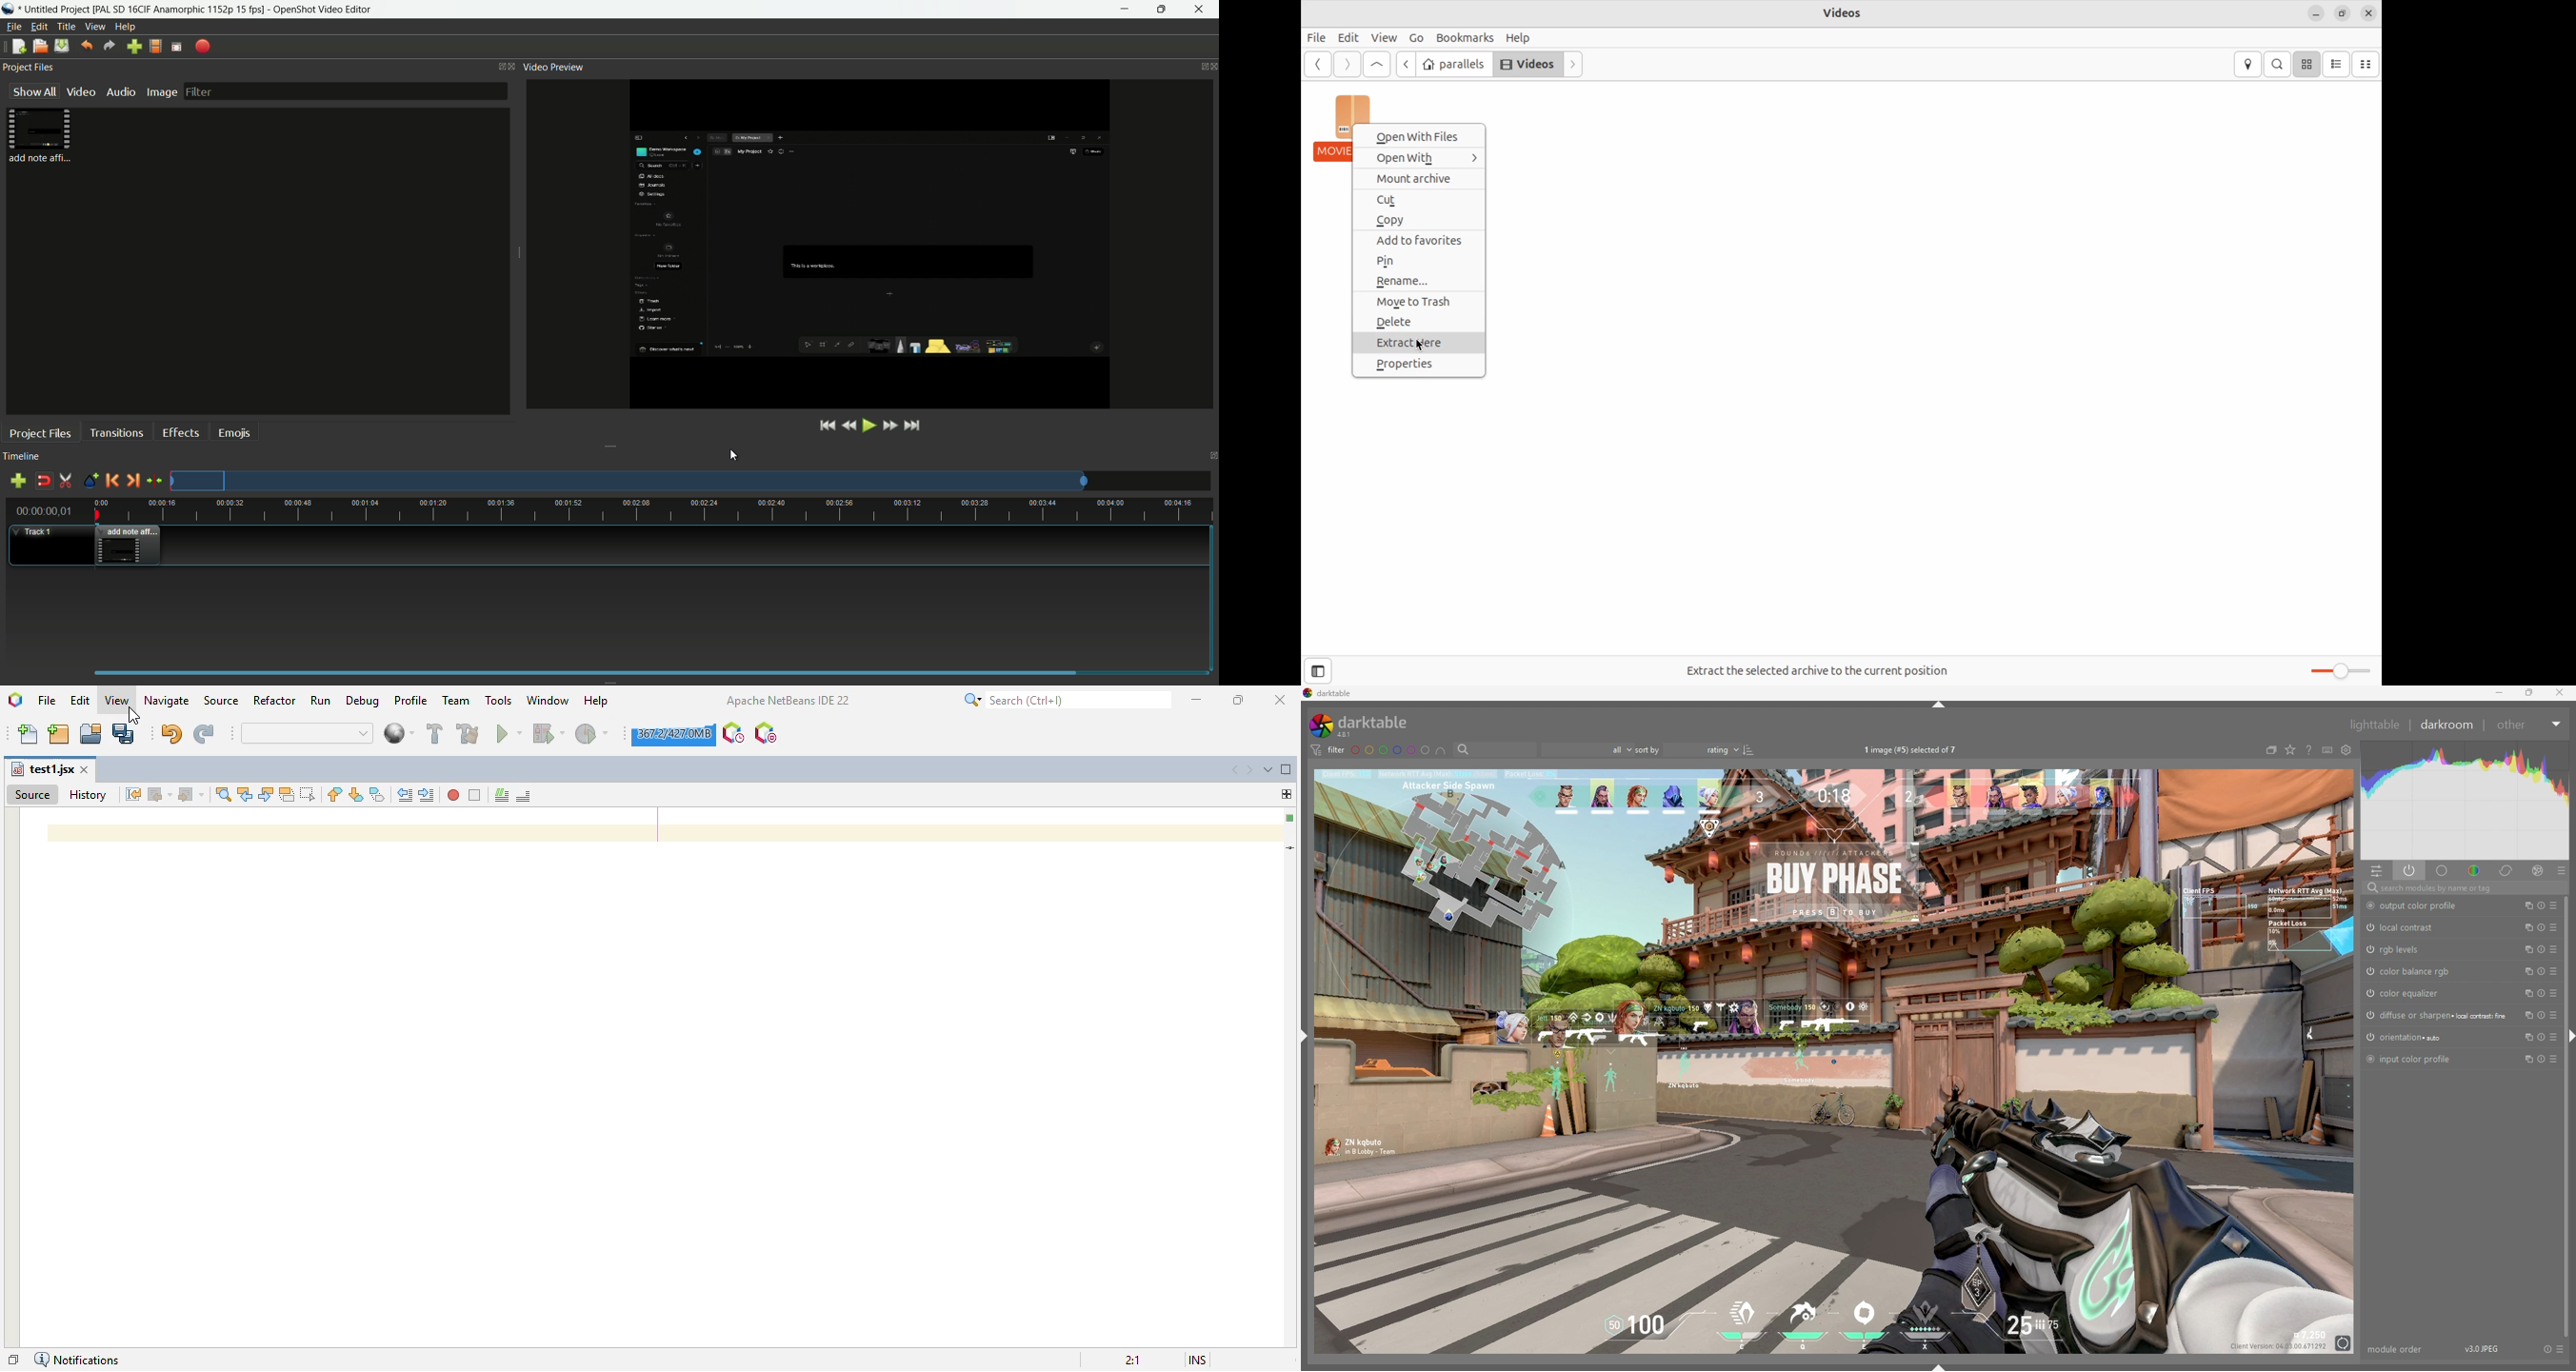  I want to click on rgb levels, so click(2395, 950).